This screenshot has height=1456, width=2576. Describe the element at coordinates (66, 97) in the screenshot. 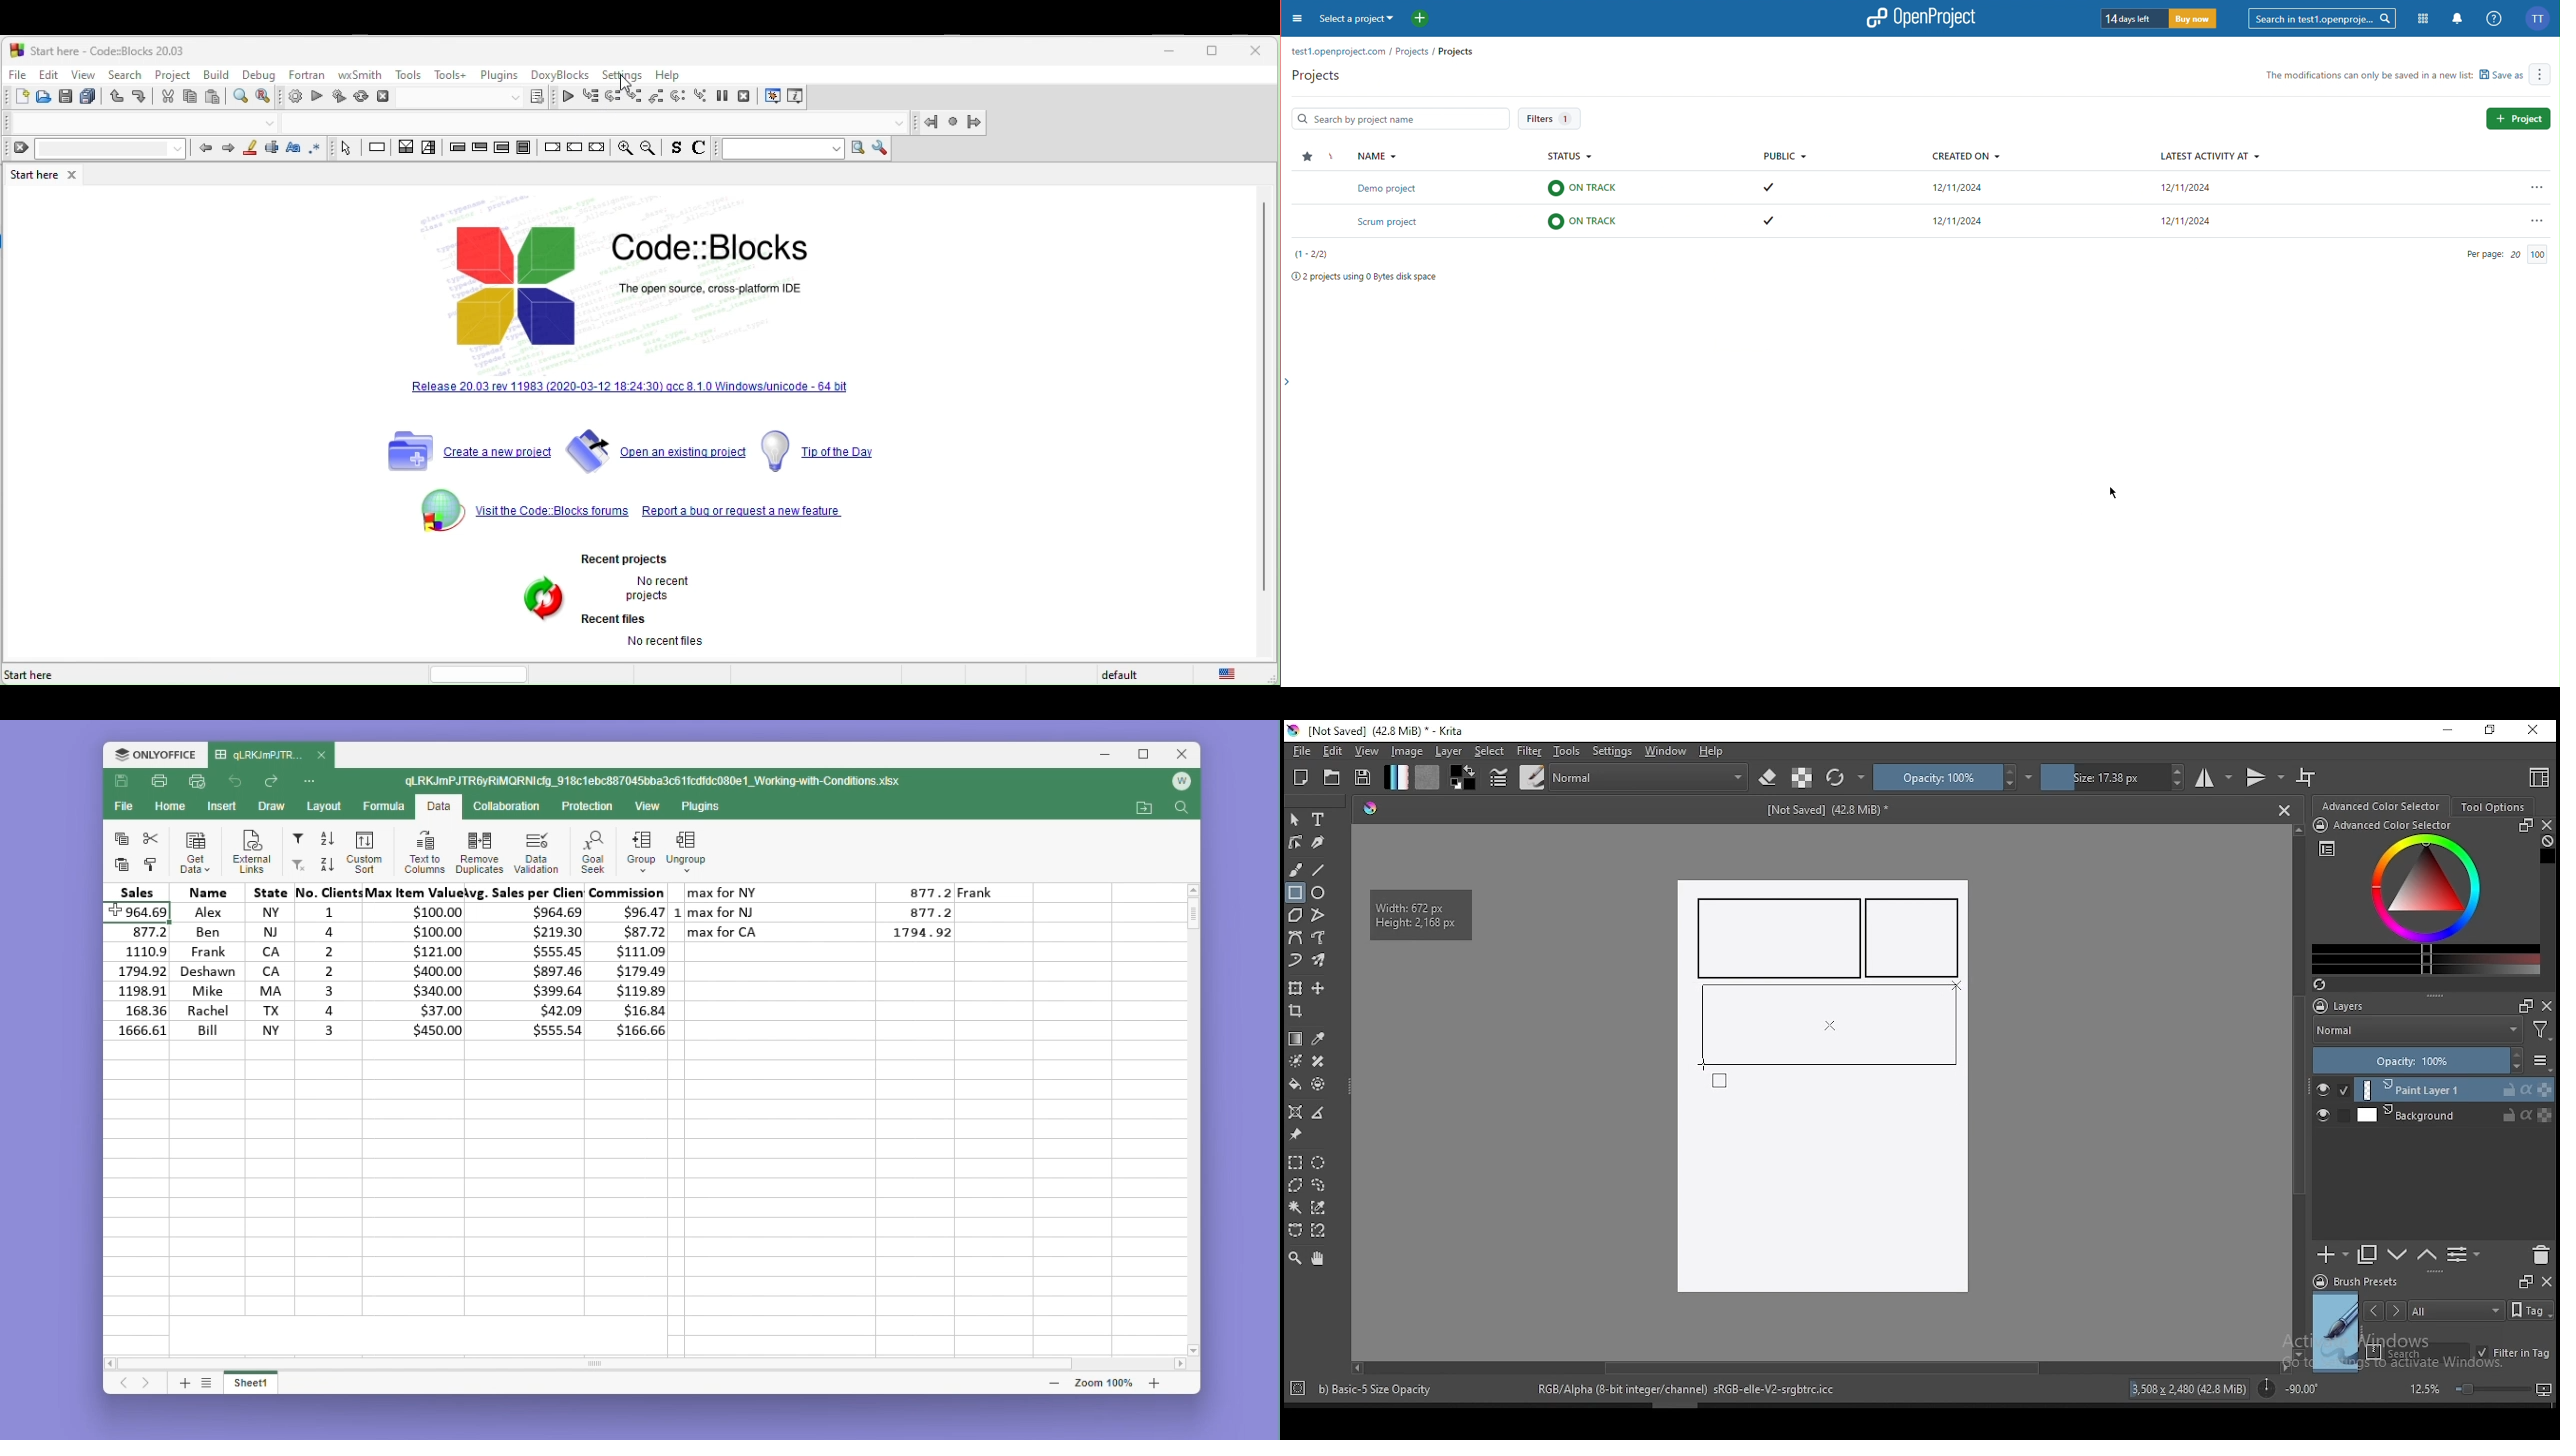

I see `save` at that location.